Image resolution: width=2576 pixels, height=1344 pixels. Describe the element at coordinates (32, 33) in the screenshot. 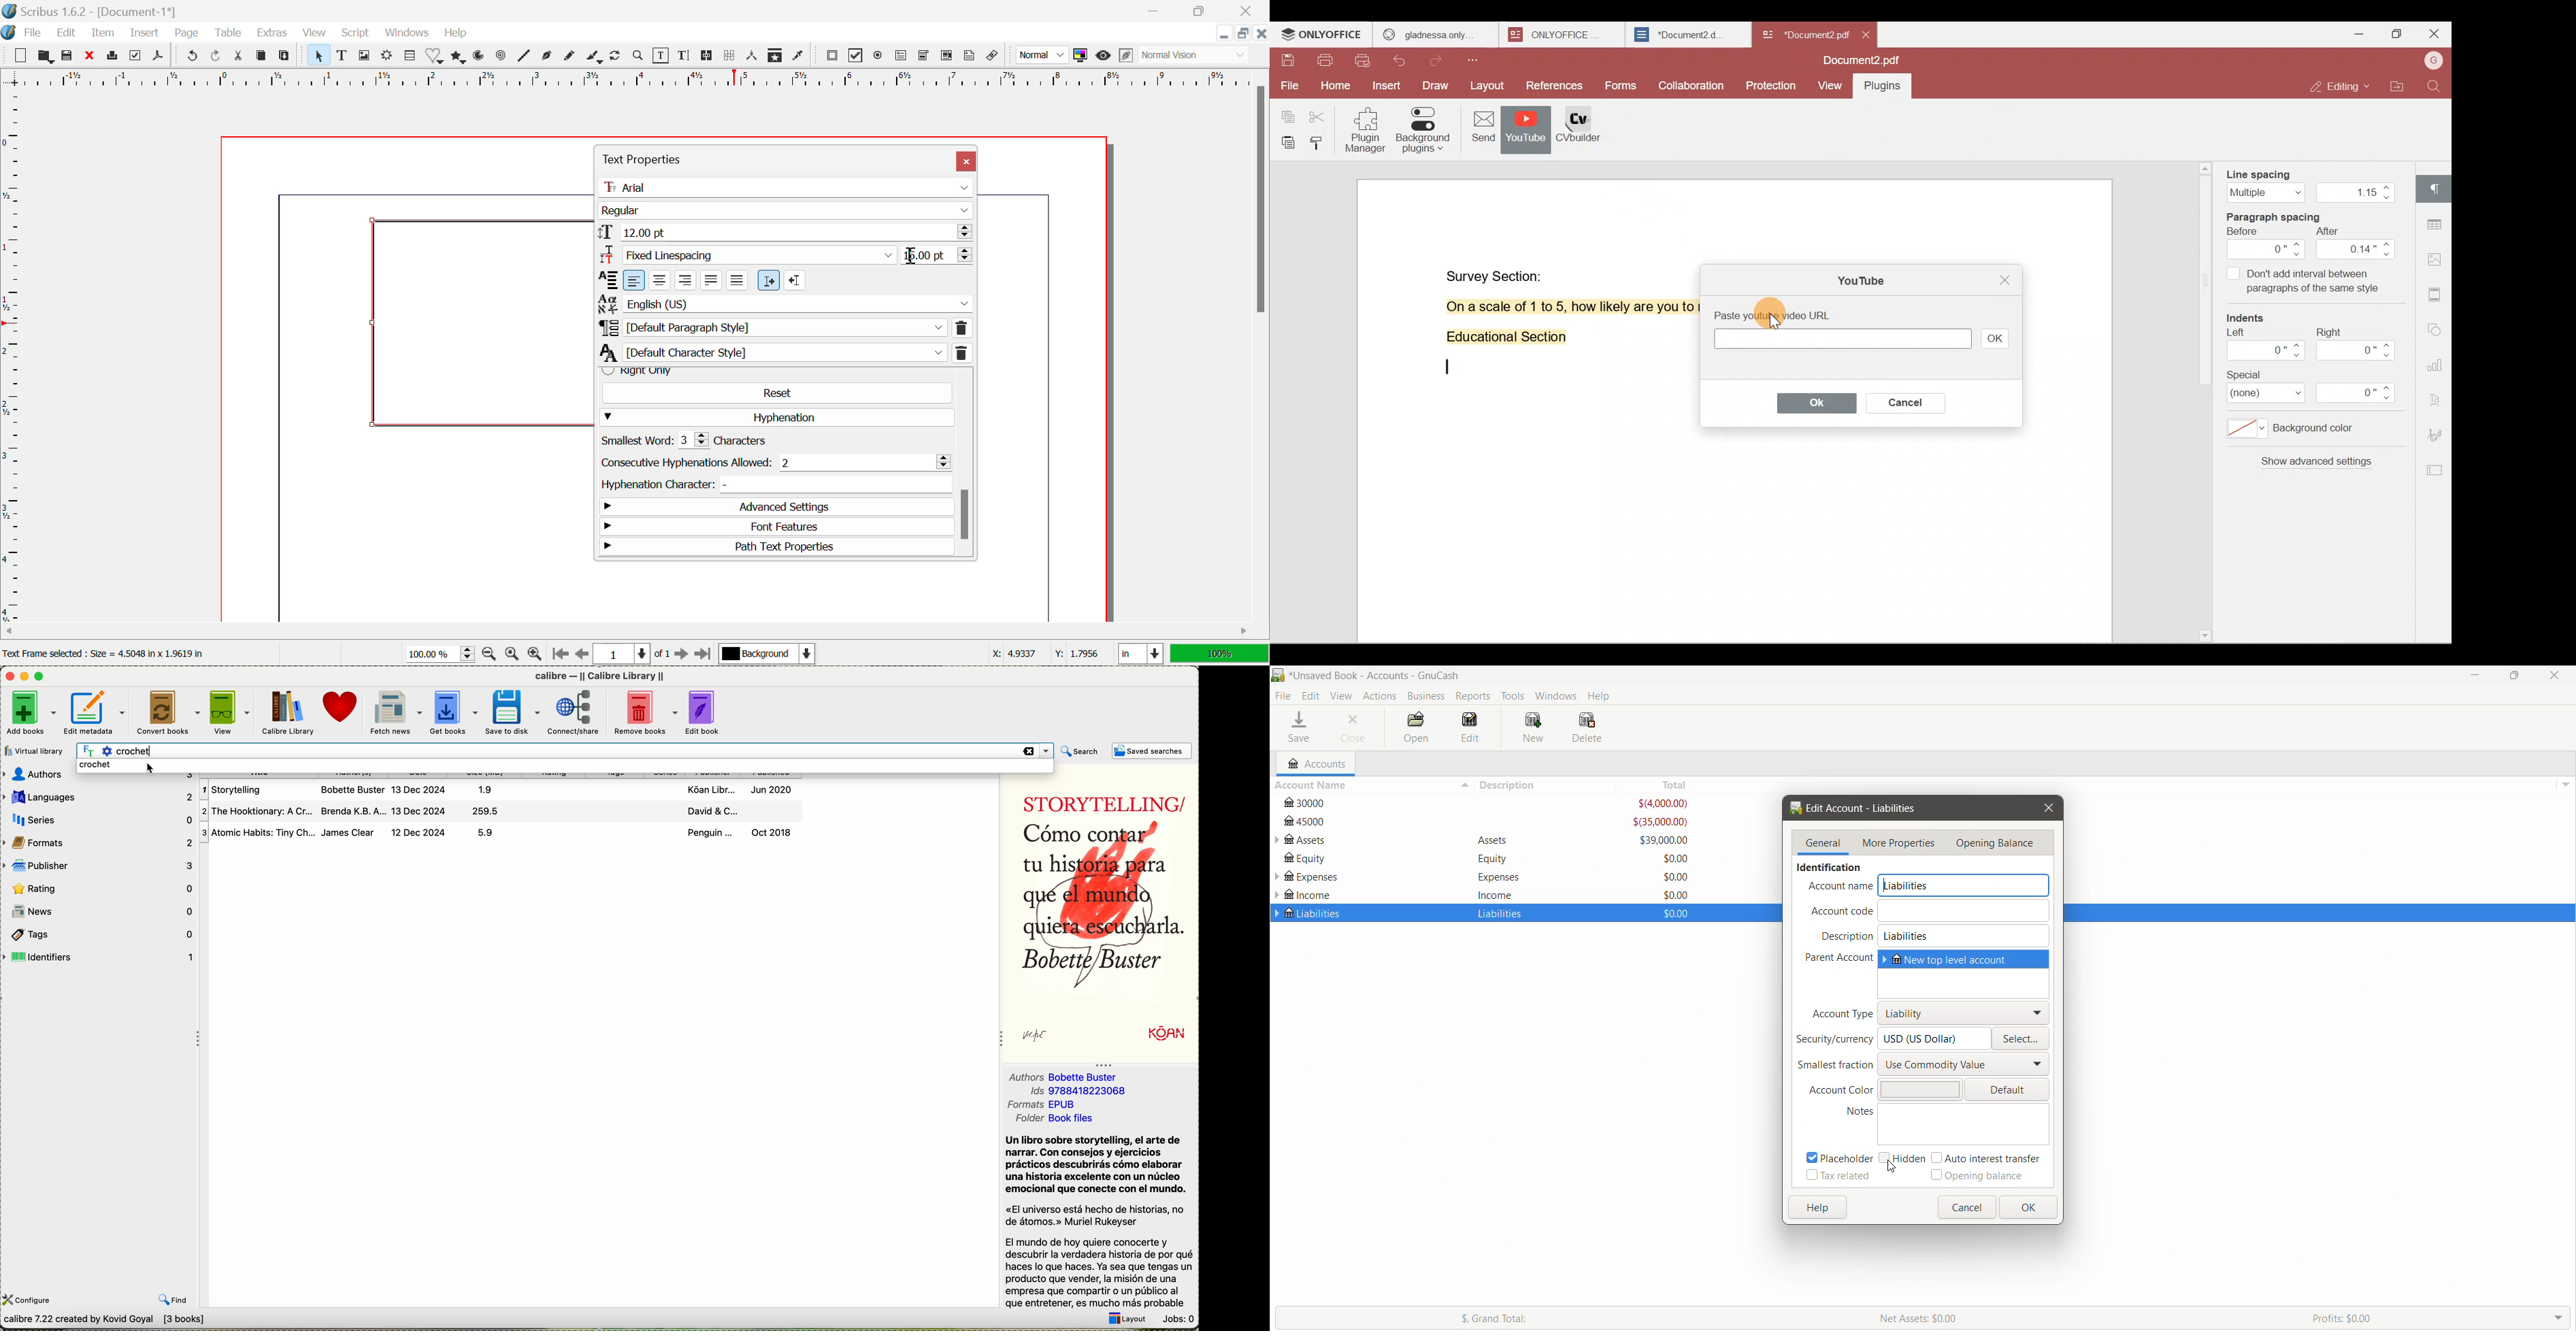

I see `File` at that location.